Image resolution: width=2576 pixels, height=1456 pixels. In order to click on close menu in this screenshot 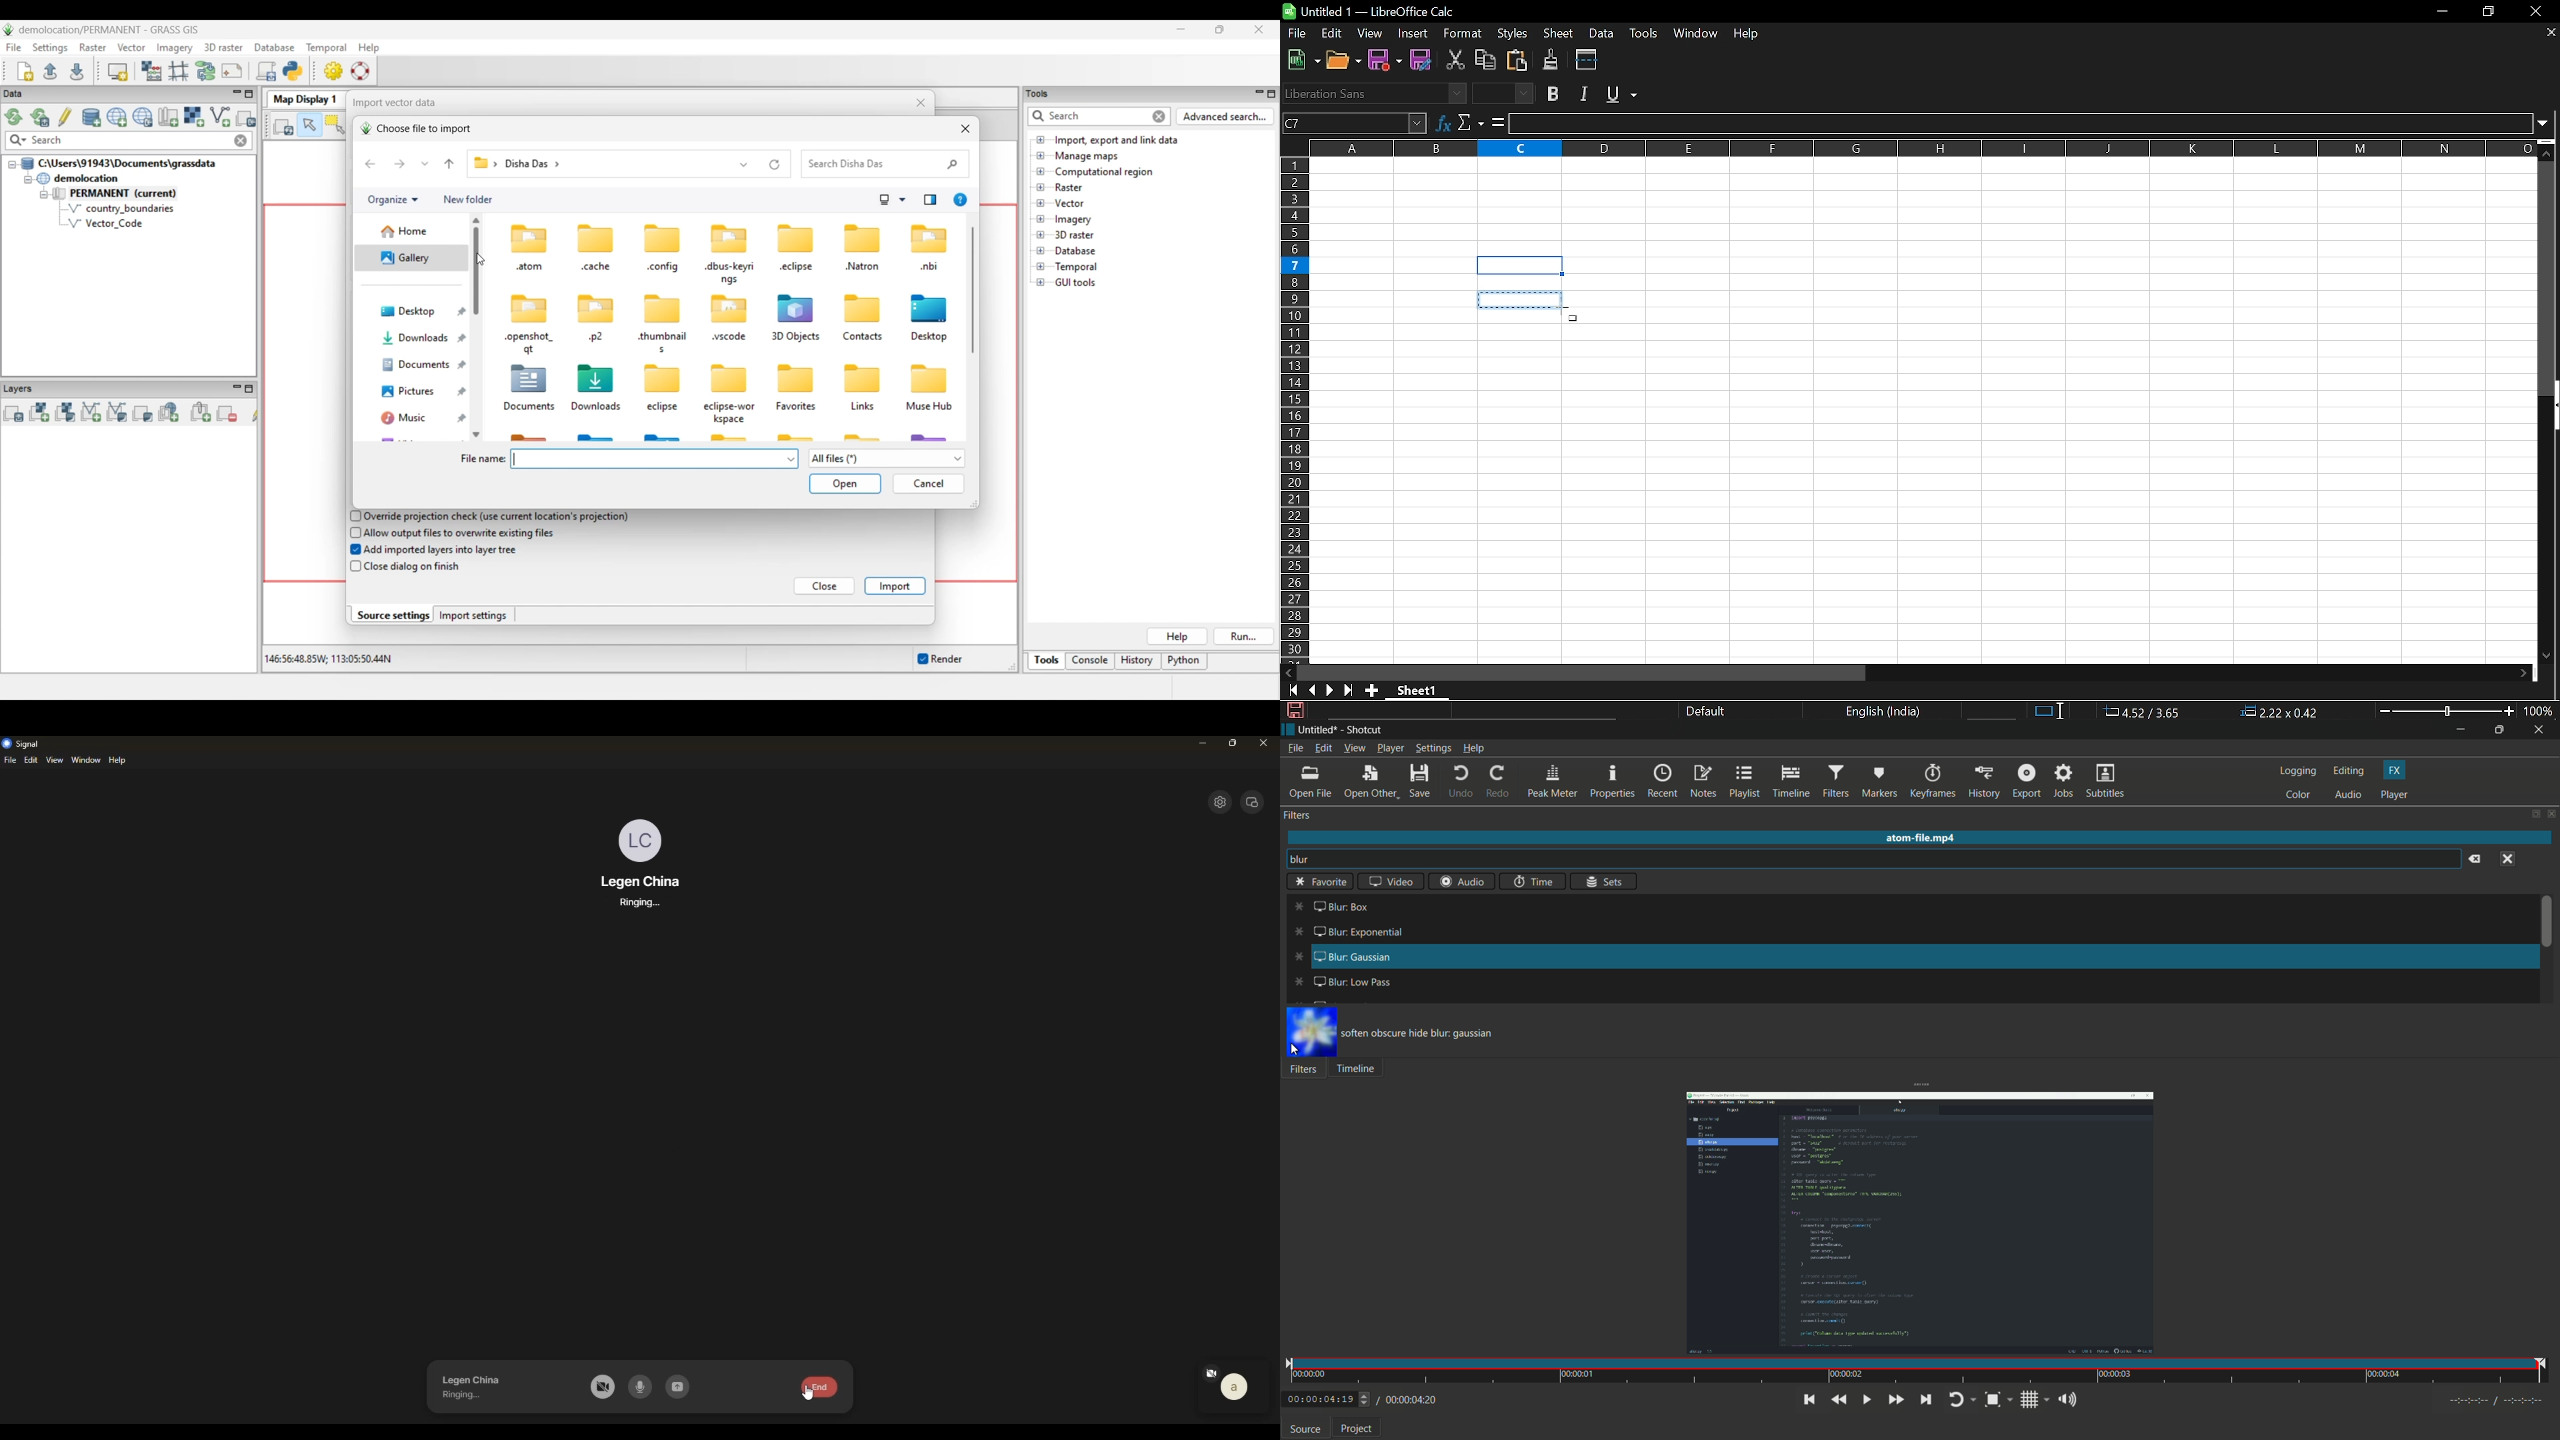, I will do `click(2509, 859)`.